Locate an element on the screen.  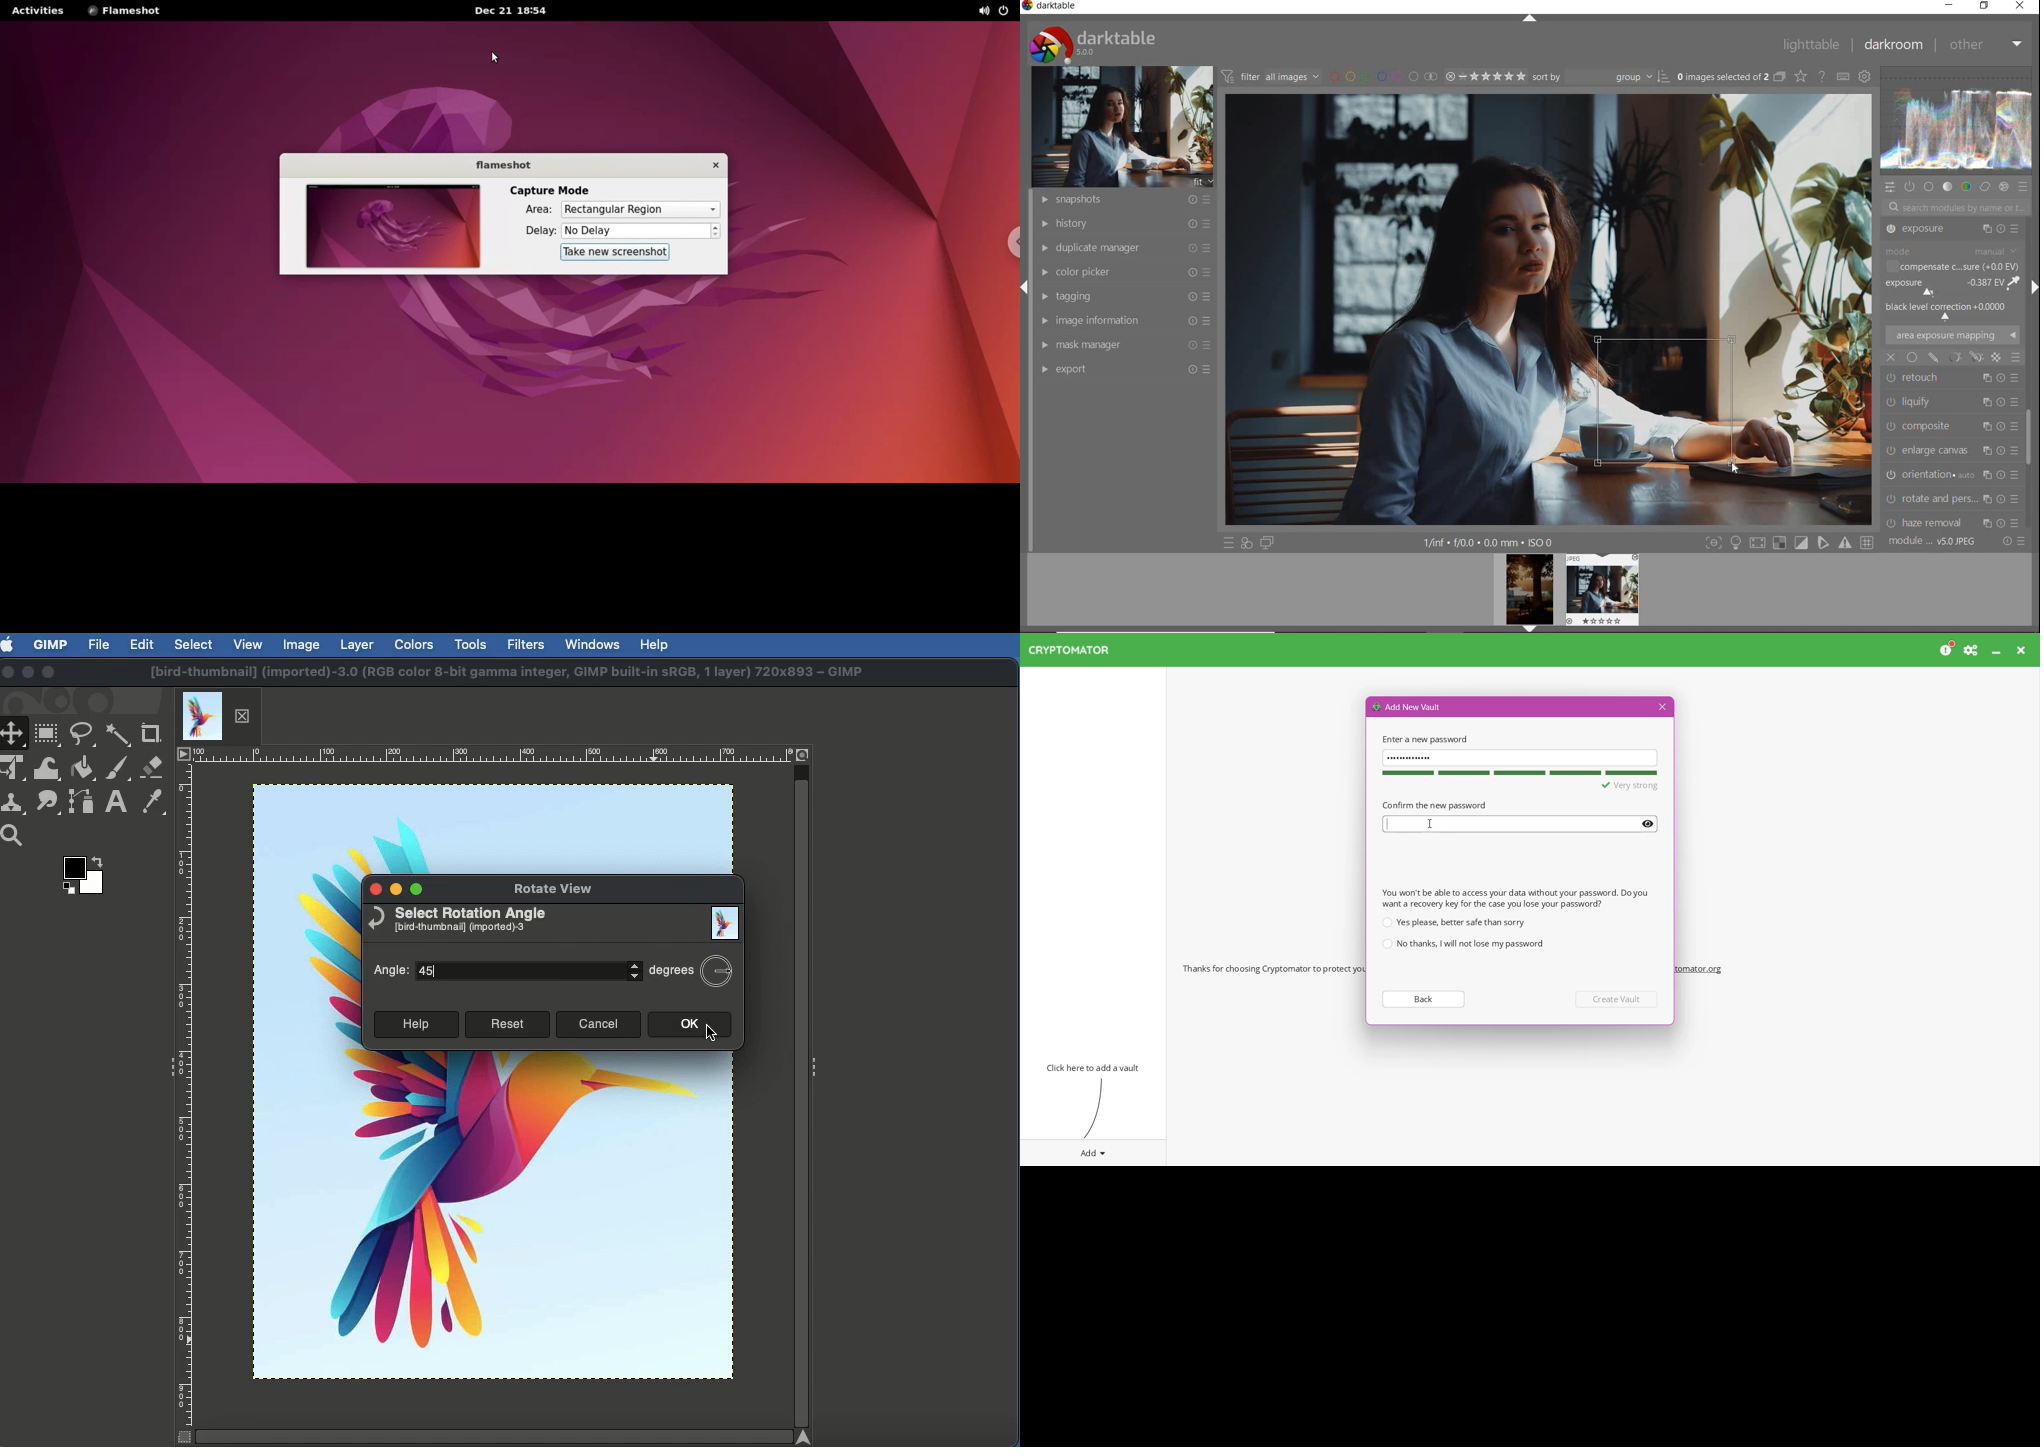
Eraser is located at coordinates (153, 768).